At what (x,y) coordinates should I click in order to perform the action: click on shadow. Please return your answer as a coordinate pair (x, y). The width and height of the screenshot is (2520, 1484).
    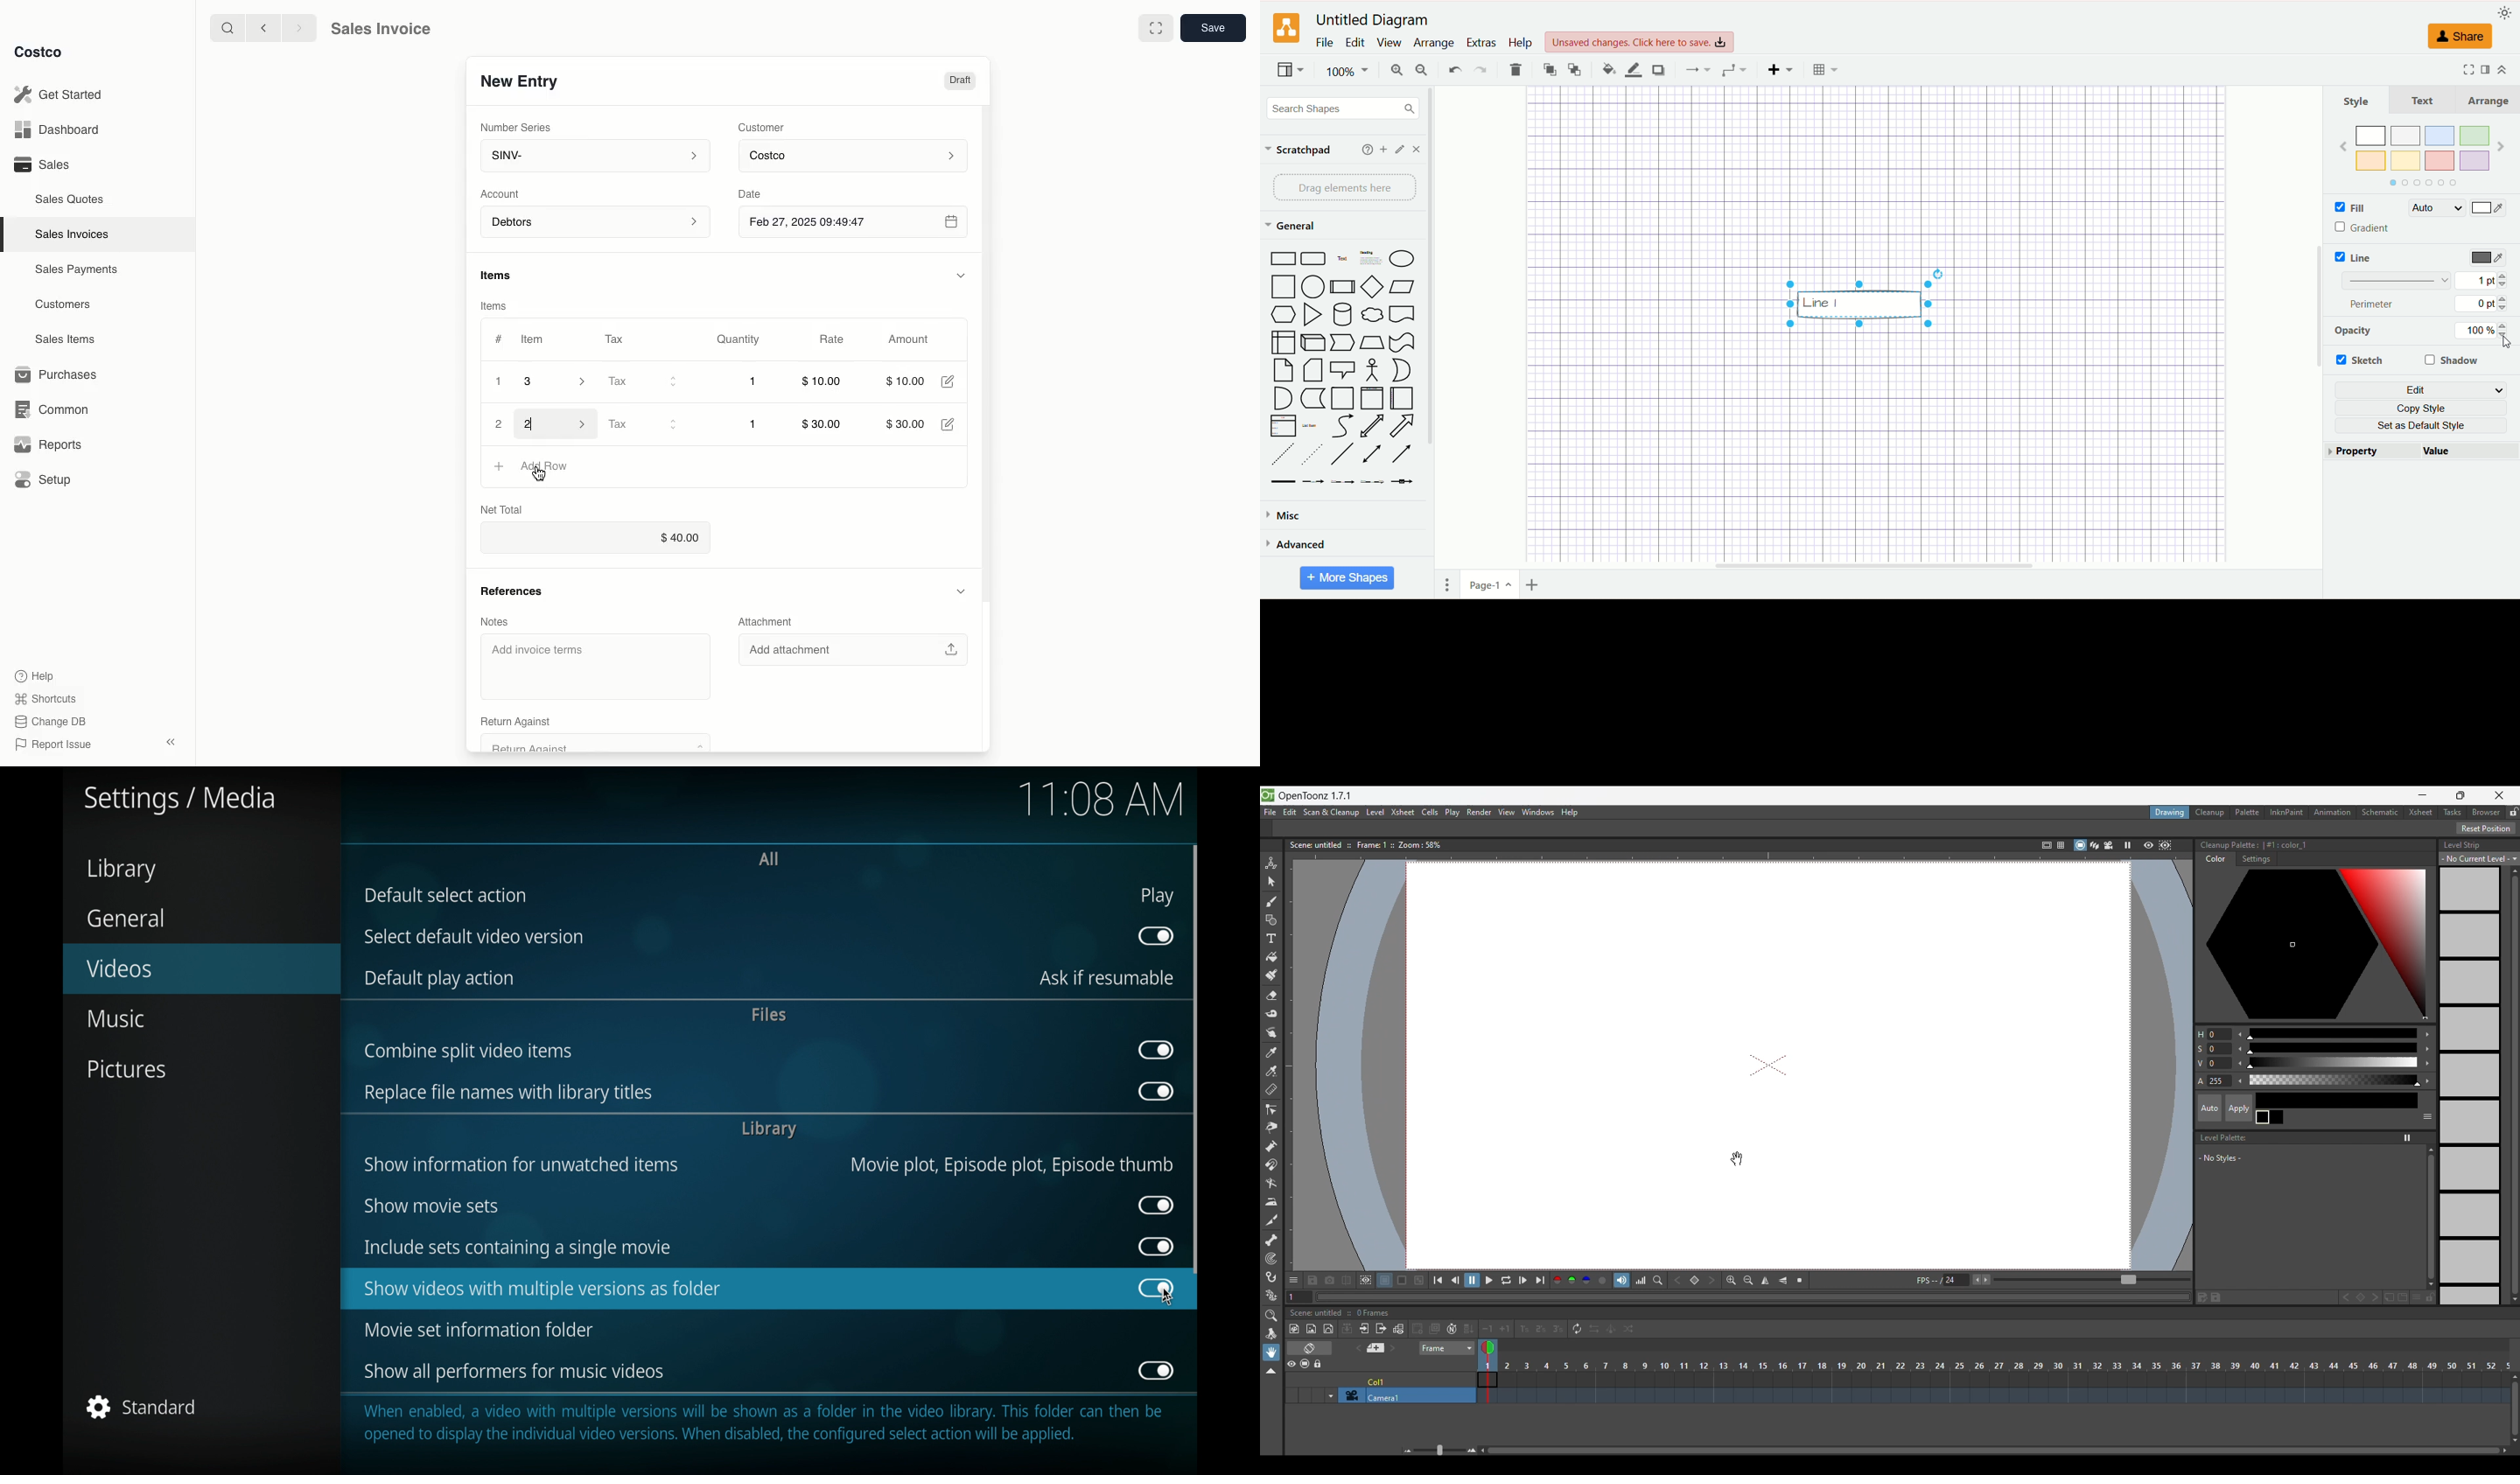
    Looking at the image, I should click on (2455, 361).